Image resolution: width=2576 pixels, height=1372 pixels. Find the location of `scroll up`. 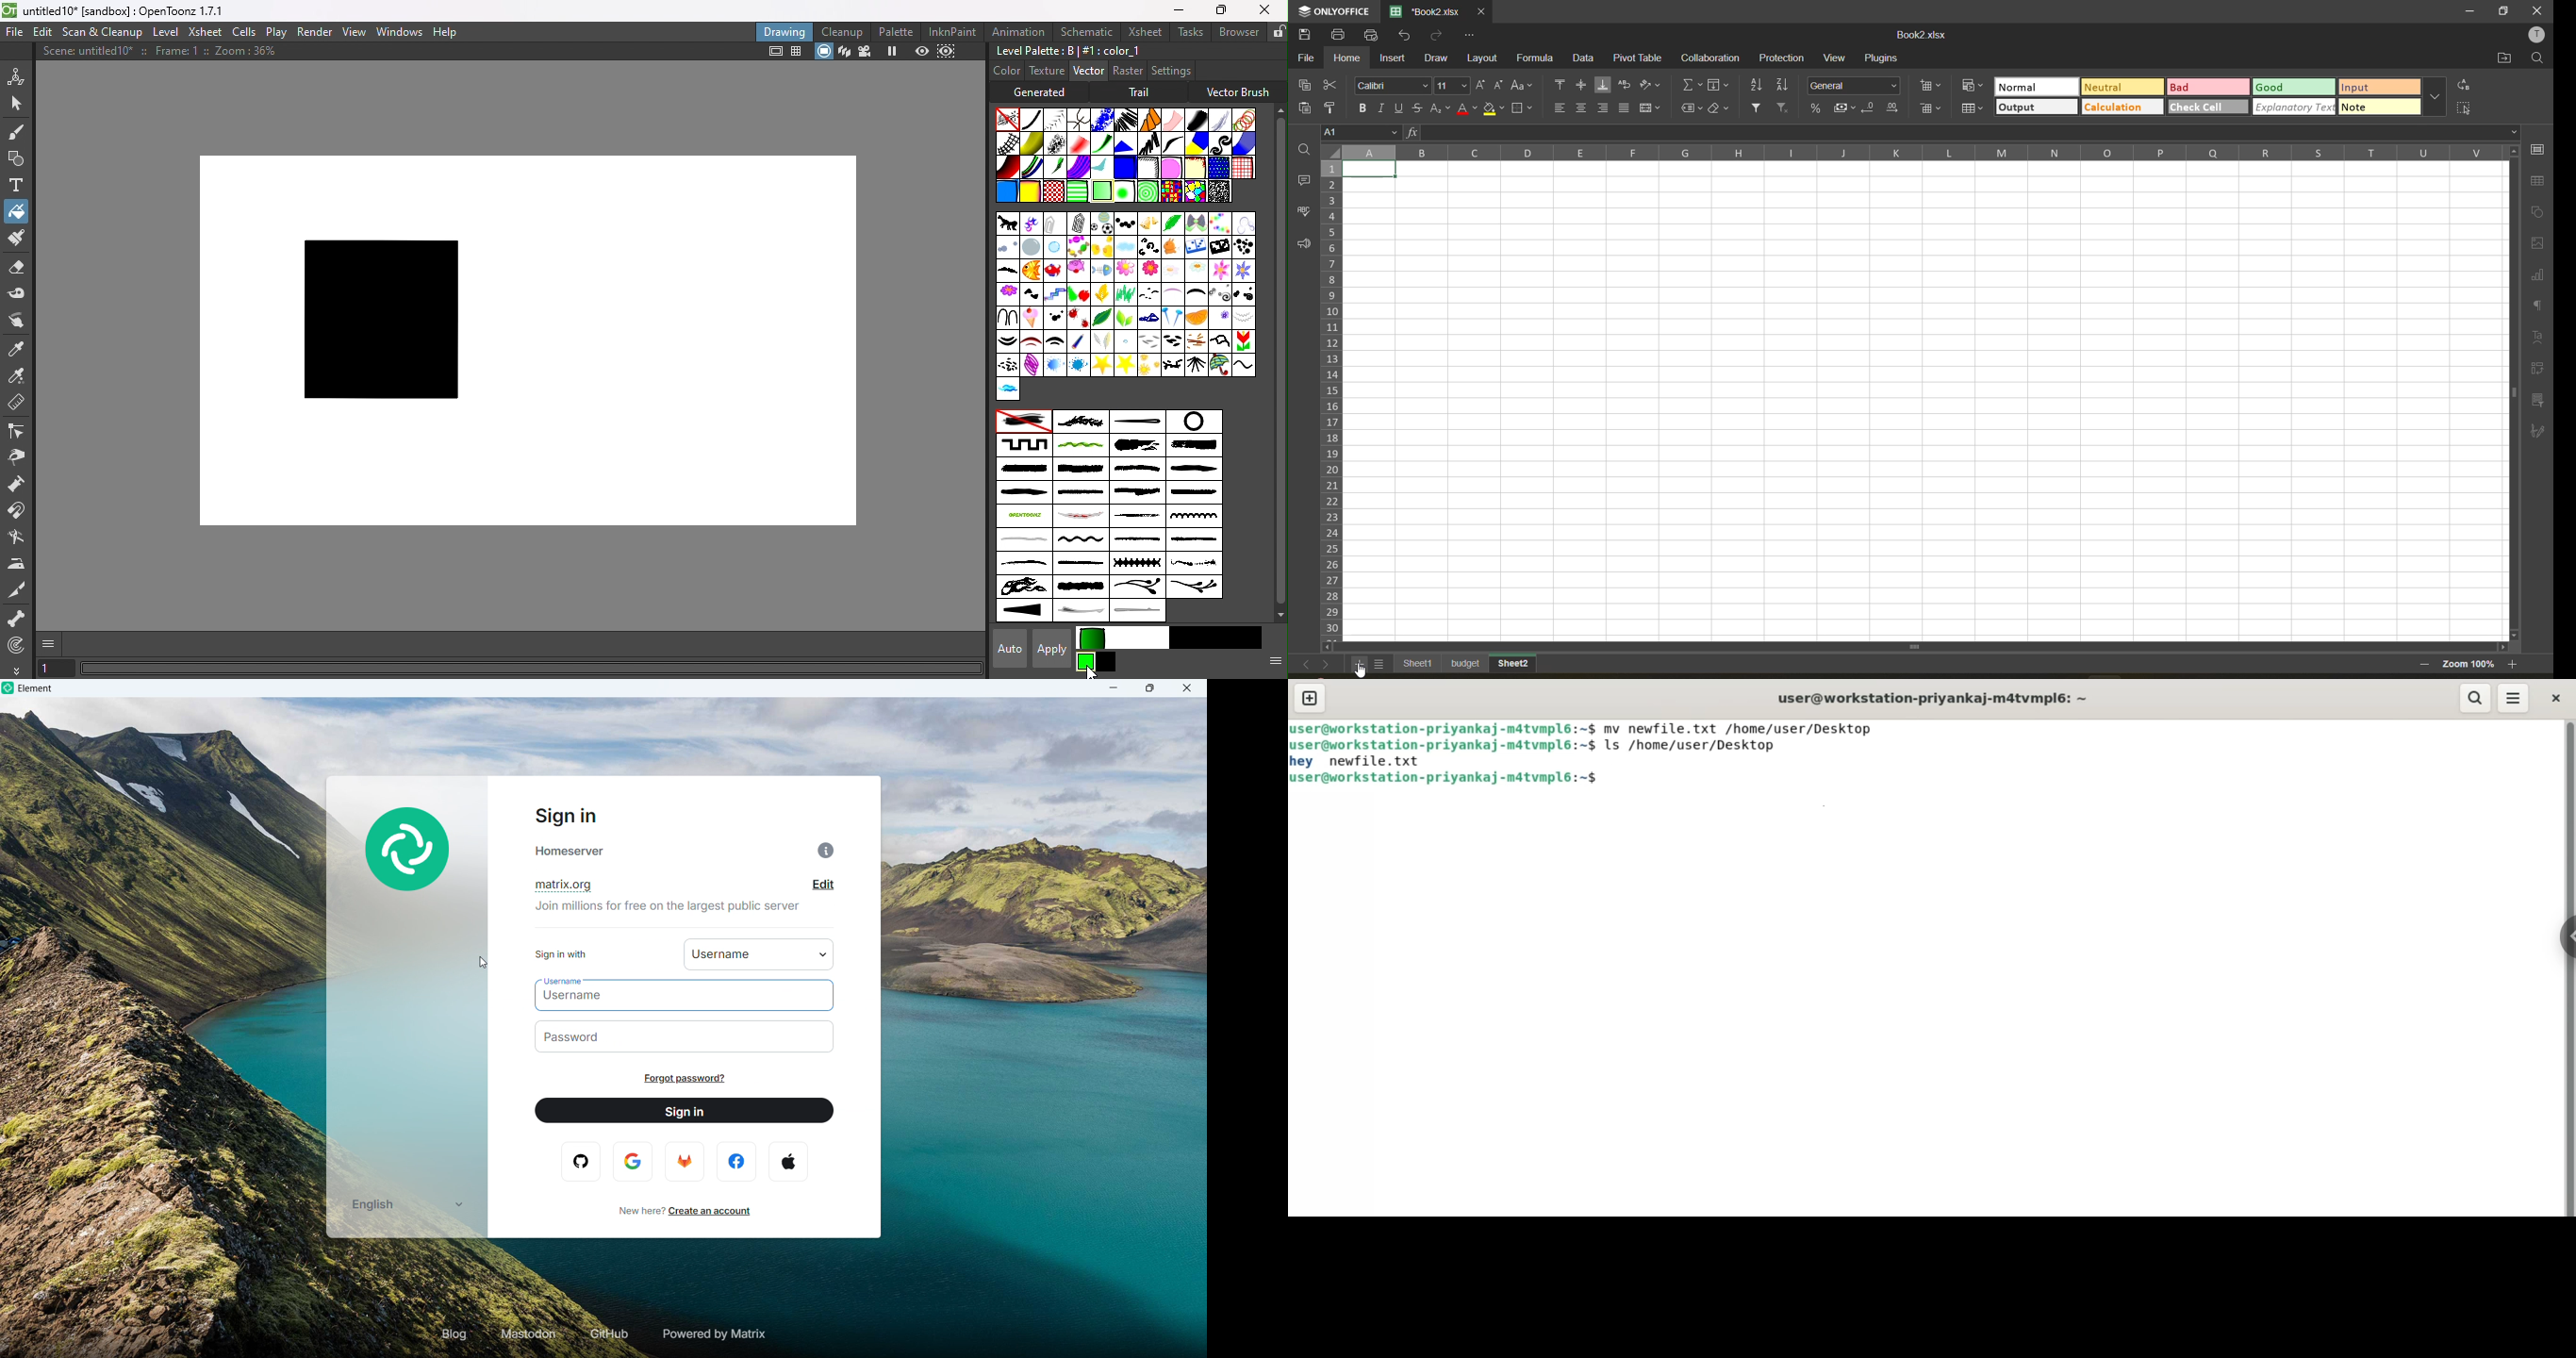

scroll up is located at coordinates (2510, 151).